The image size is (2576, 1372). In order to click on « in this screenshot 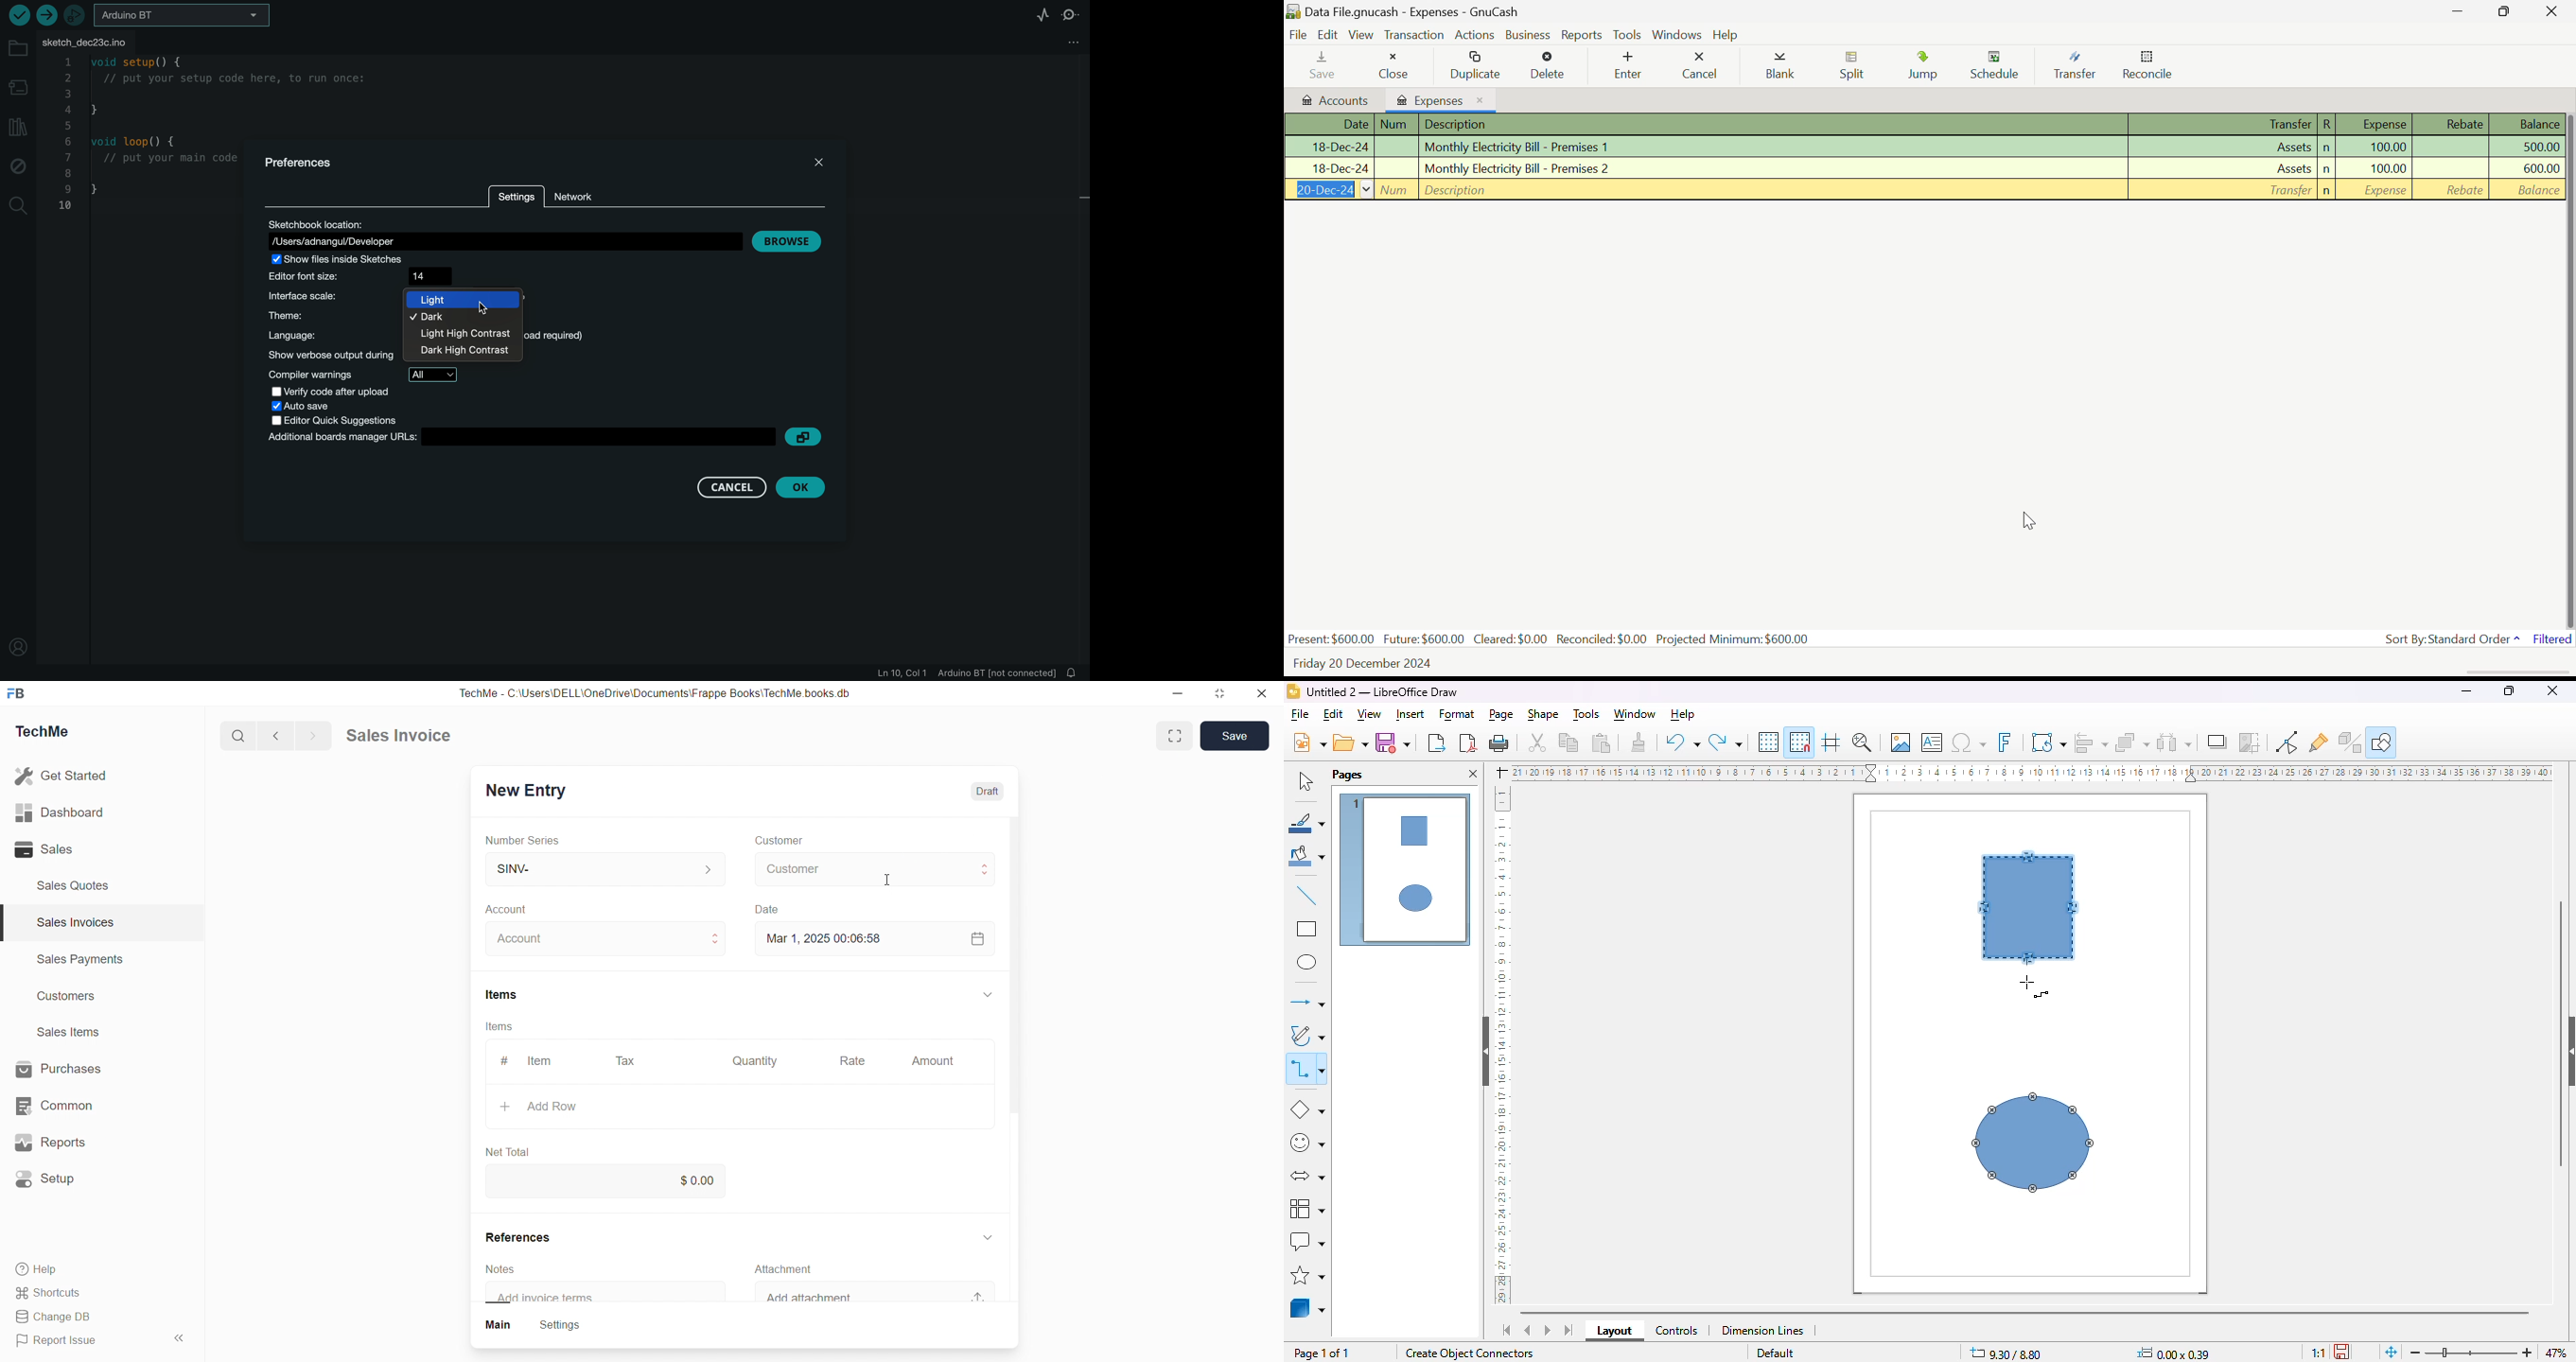, I will do `click(180, 1336)`.